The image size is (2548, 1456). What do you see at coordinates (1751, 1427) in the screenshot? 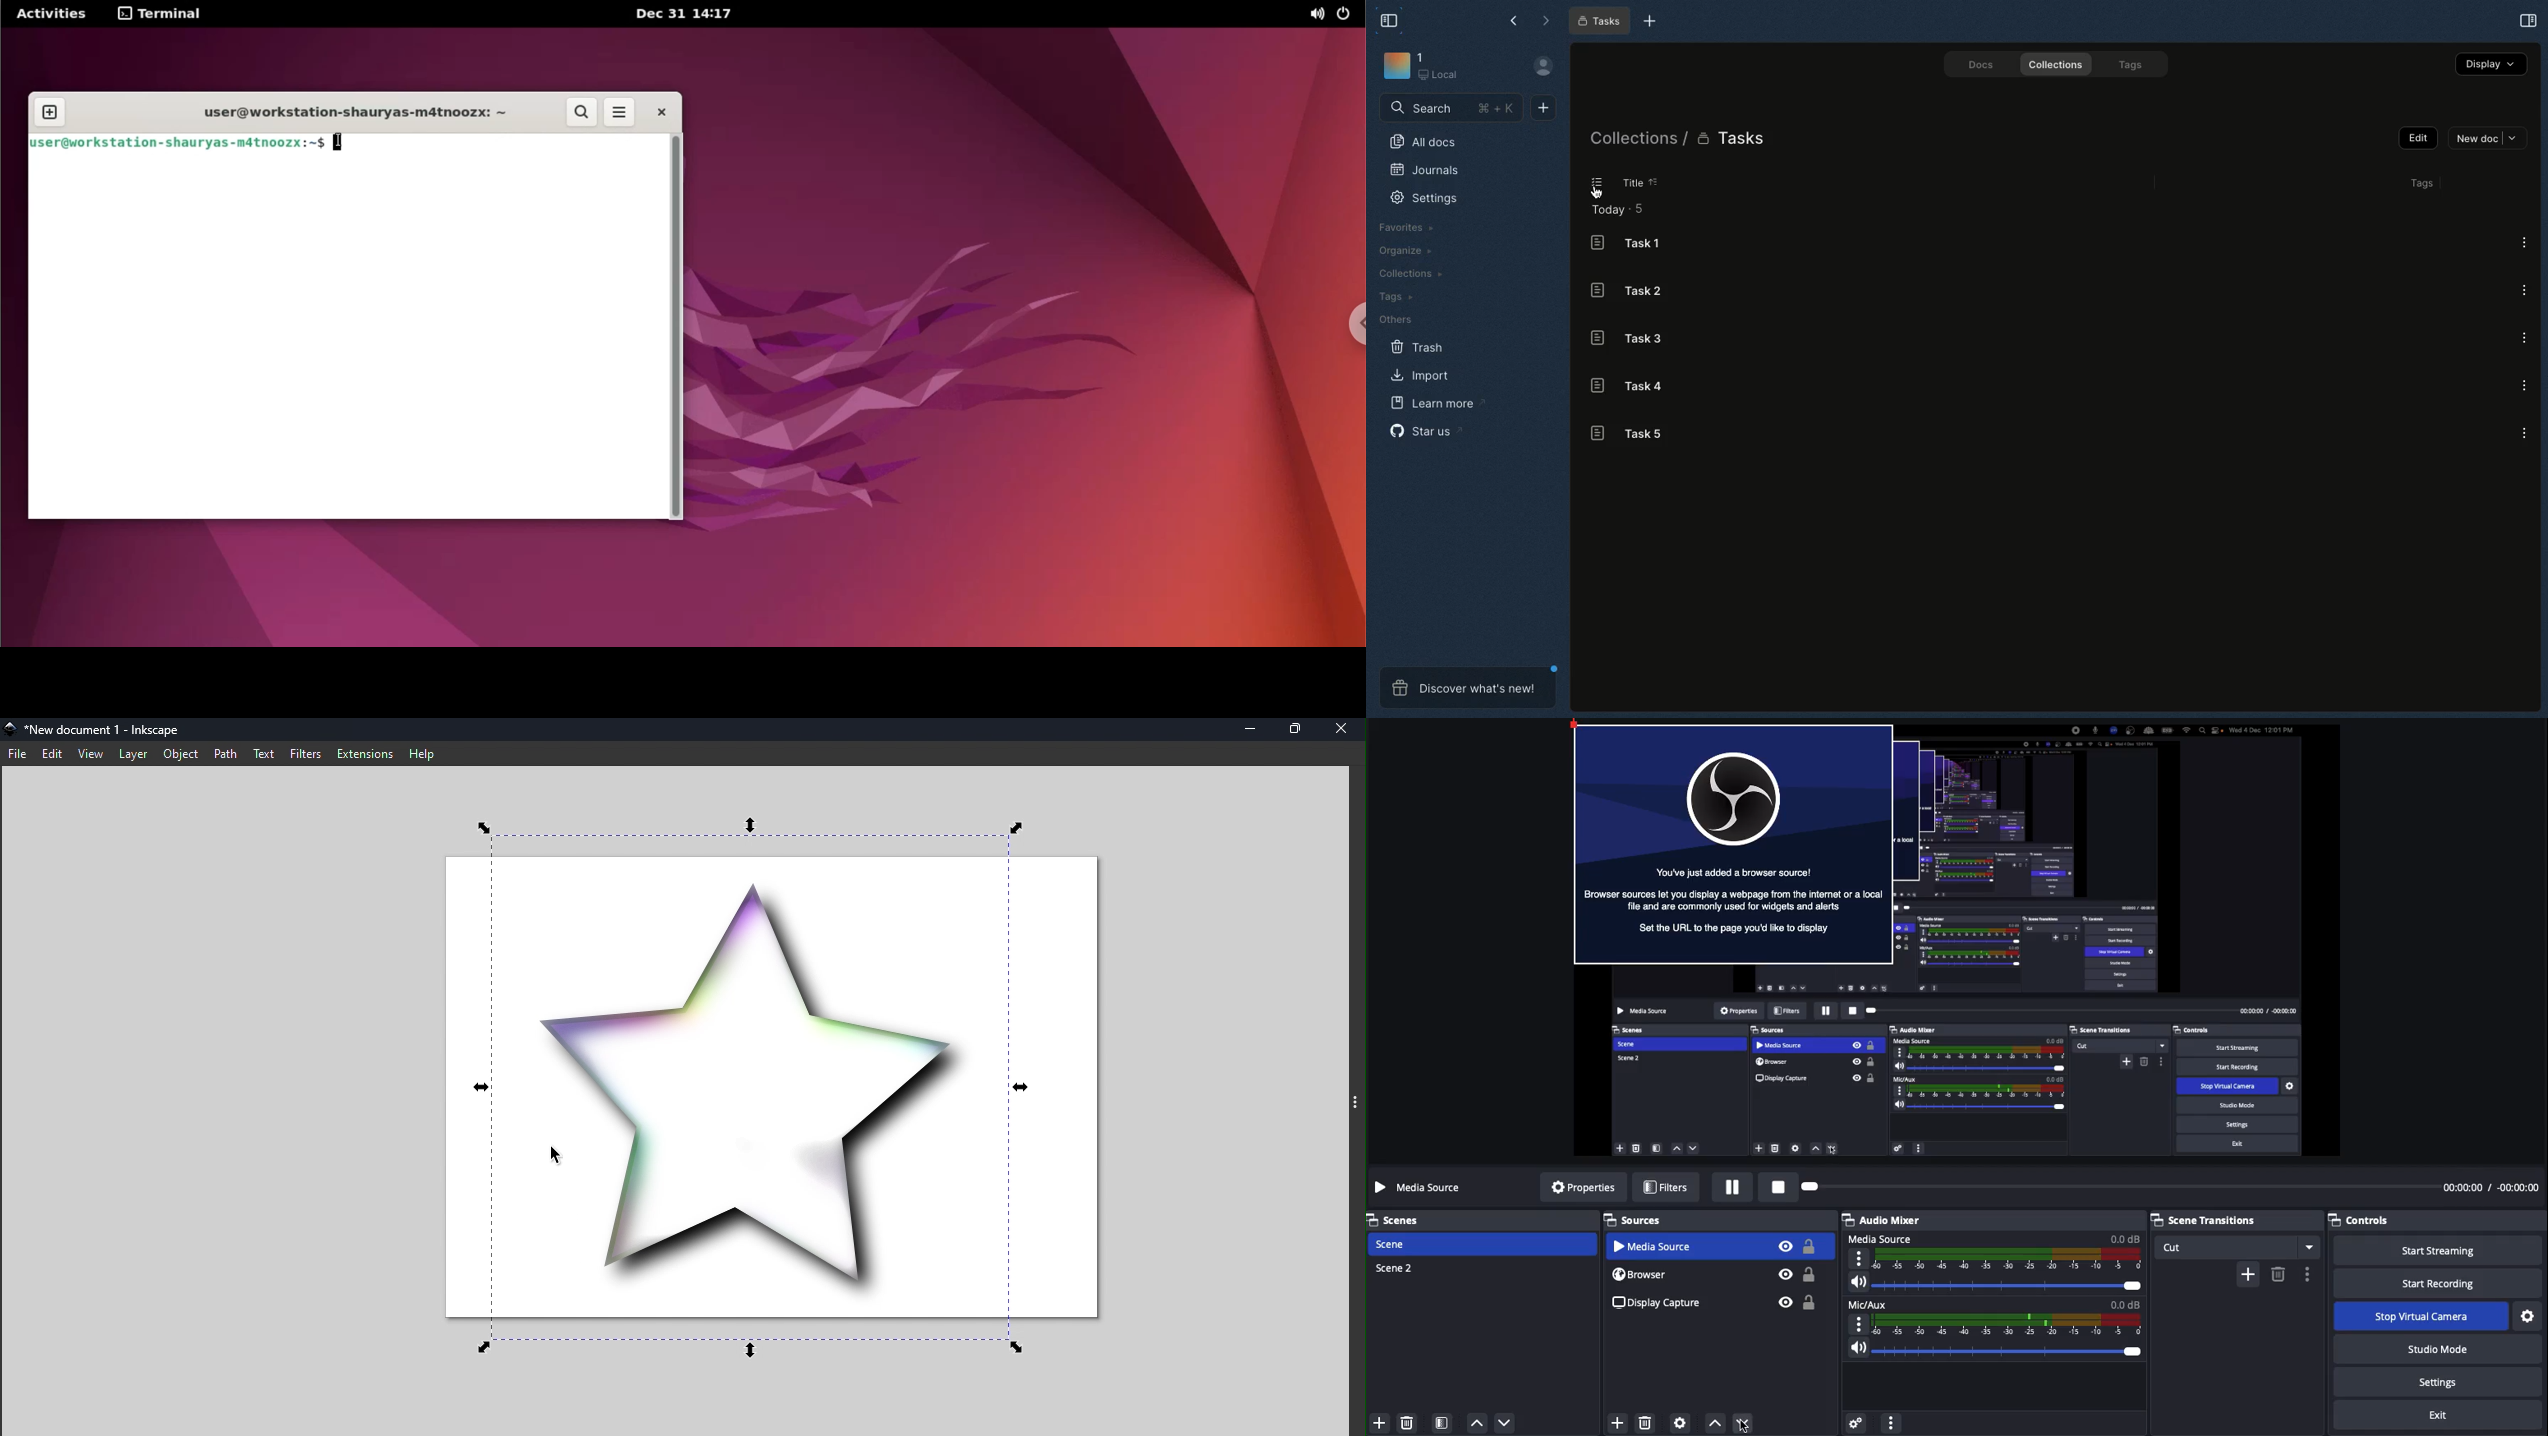
I see `cursor` at bounding box center [1751, 1427].